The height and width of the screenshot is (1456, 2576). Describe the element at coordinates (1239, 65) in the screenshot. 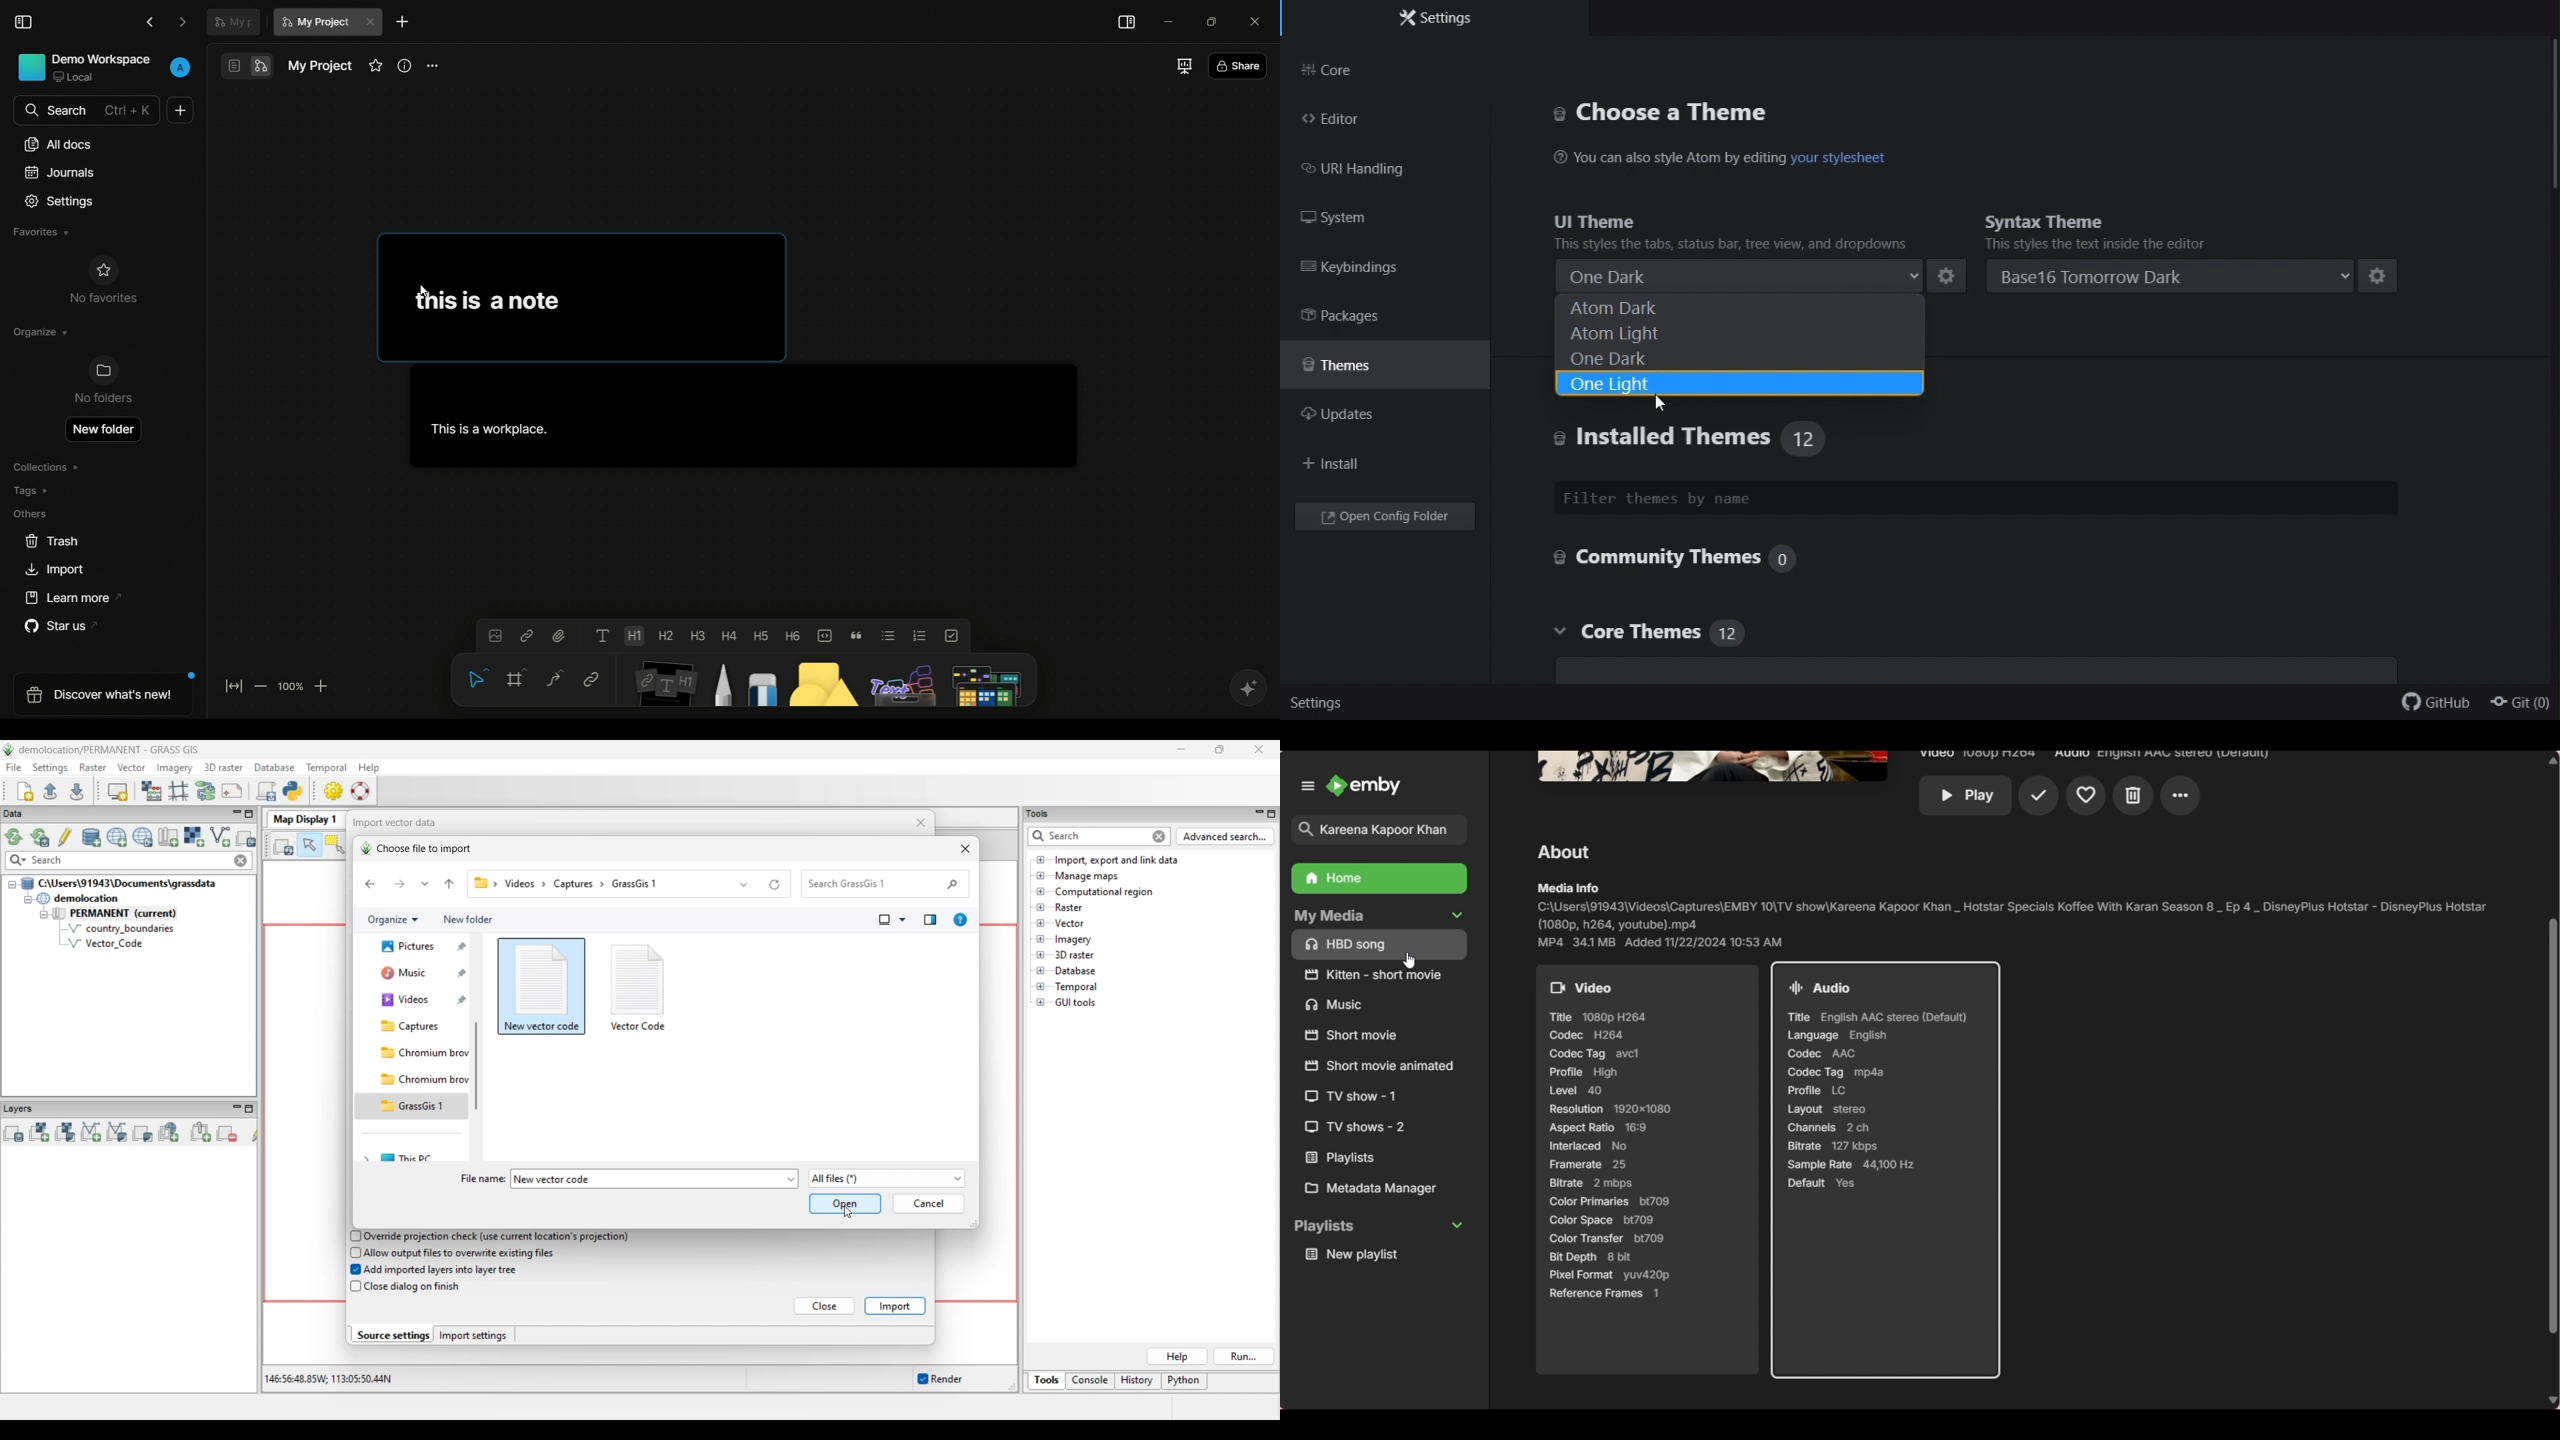

I see `share` at that location.